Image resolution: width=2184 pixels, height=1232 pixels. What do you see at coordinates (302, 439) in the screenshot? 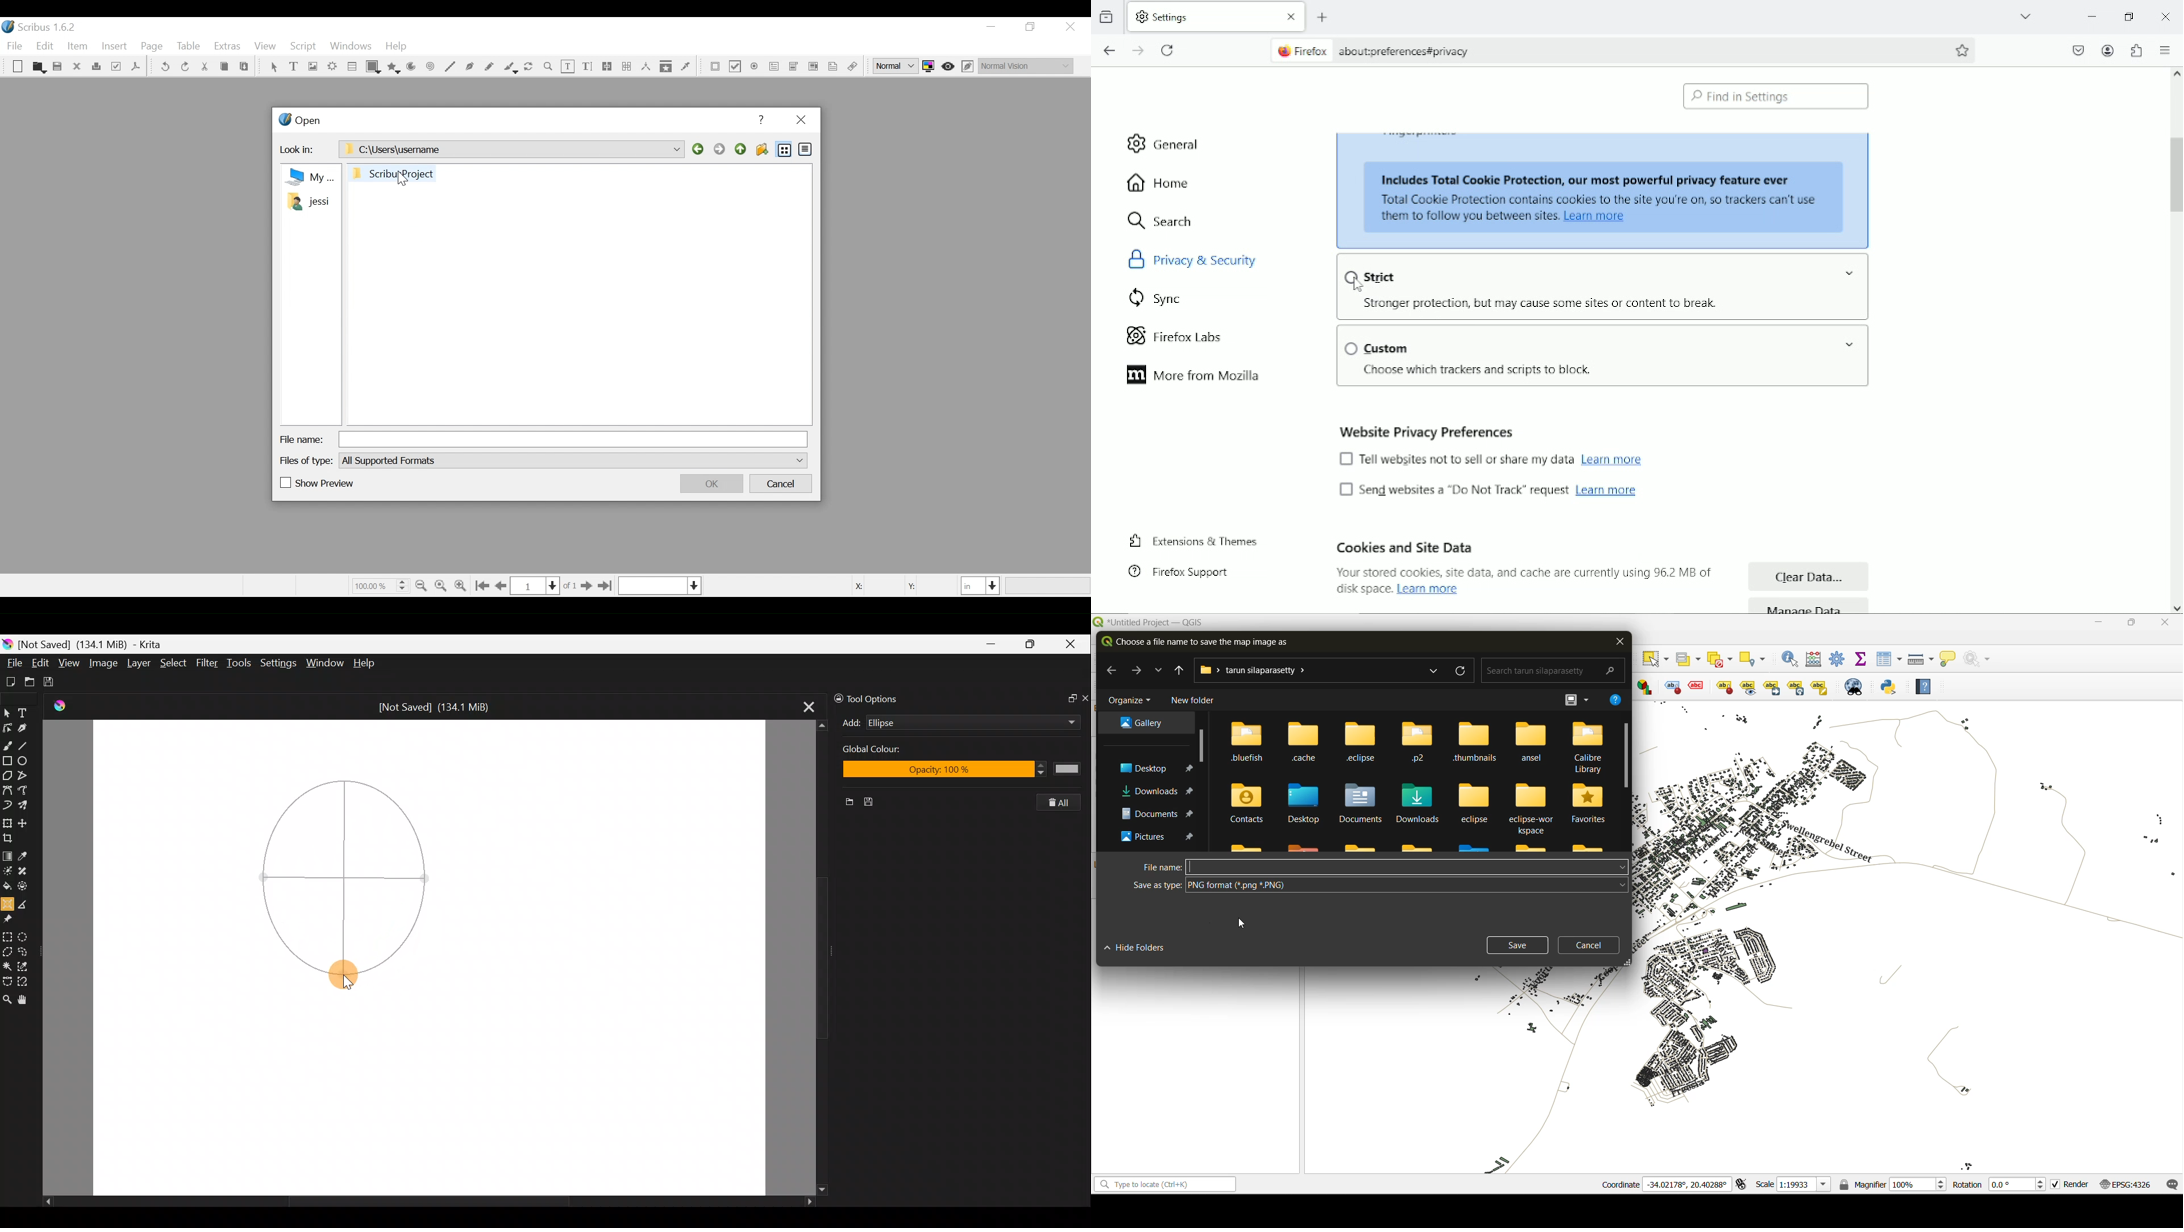
I see `File Name` at bounding box center [302, 439].